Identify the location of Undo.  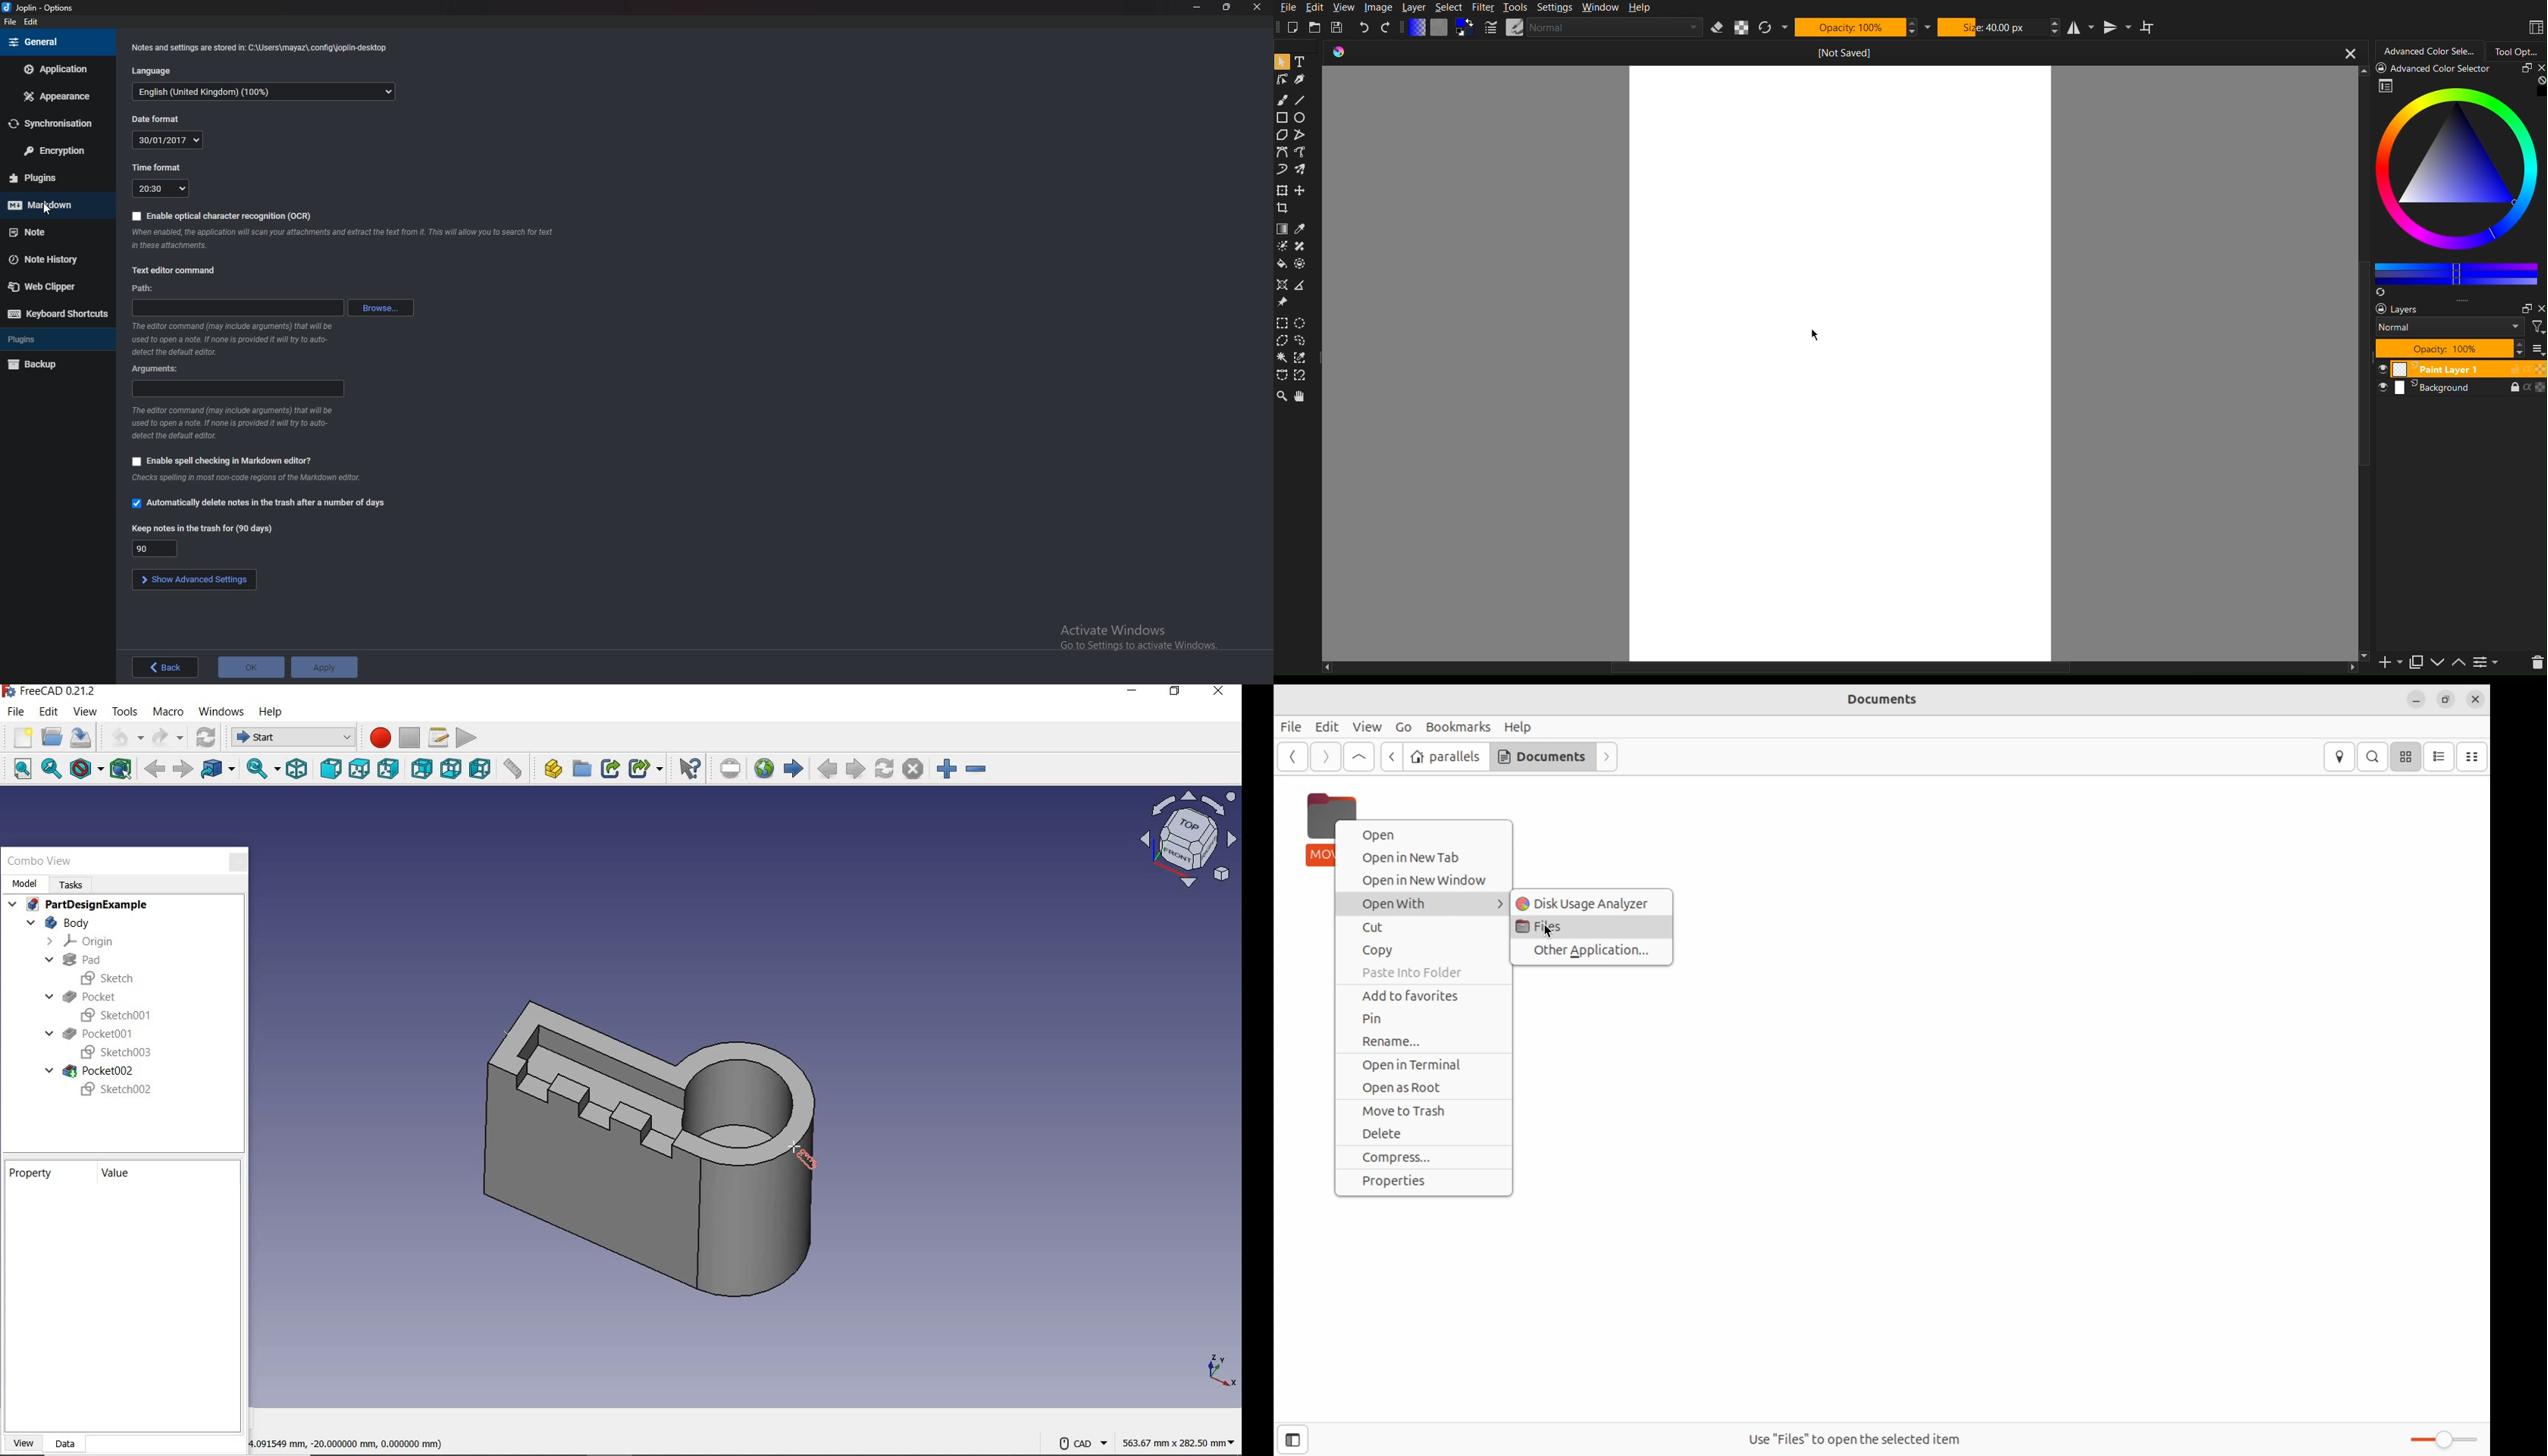
(1364, 27).